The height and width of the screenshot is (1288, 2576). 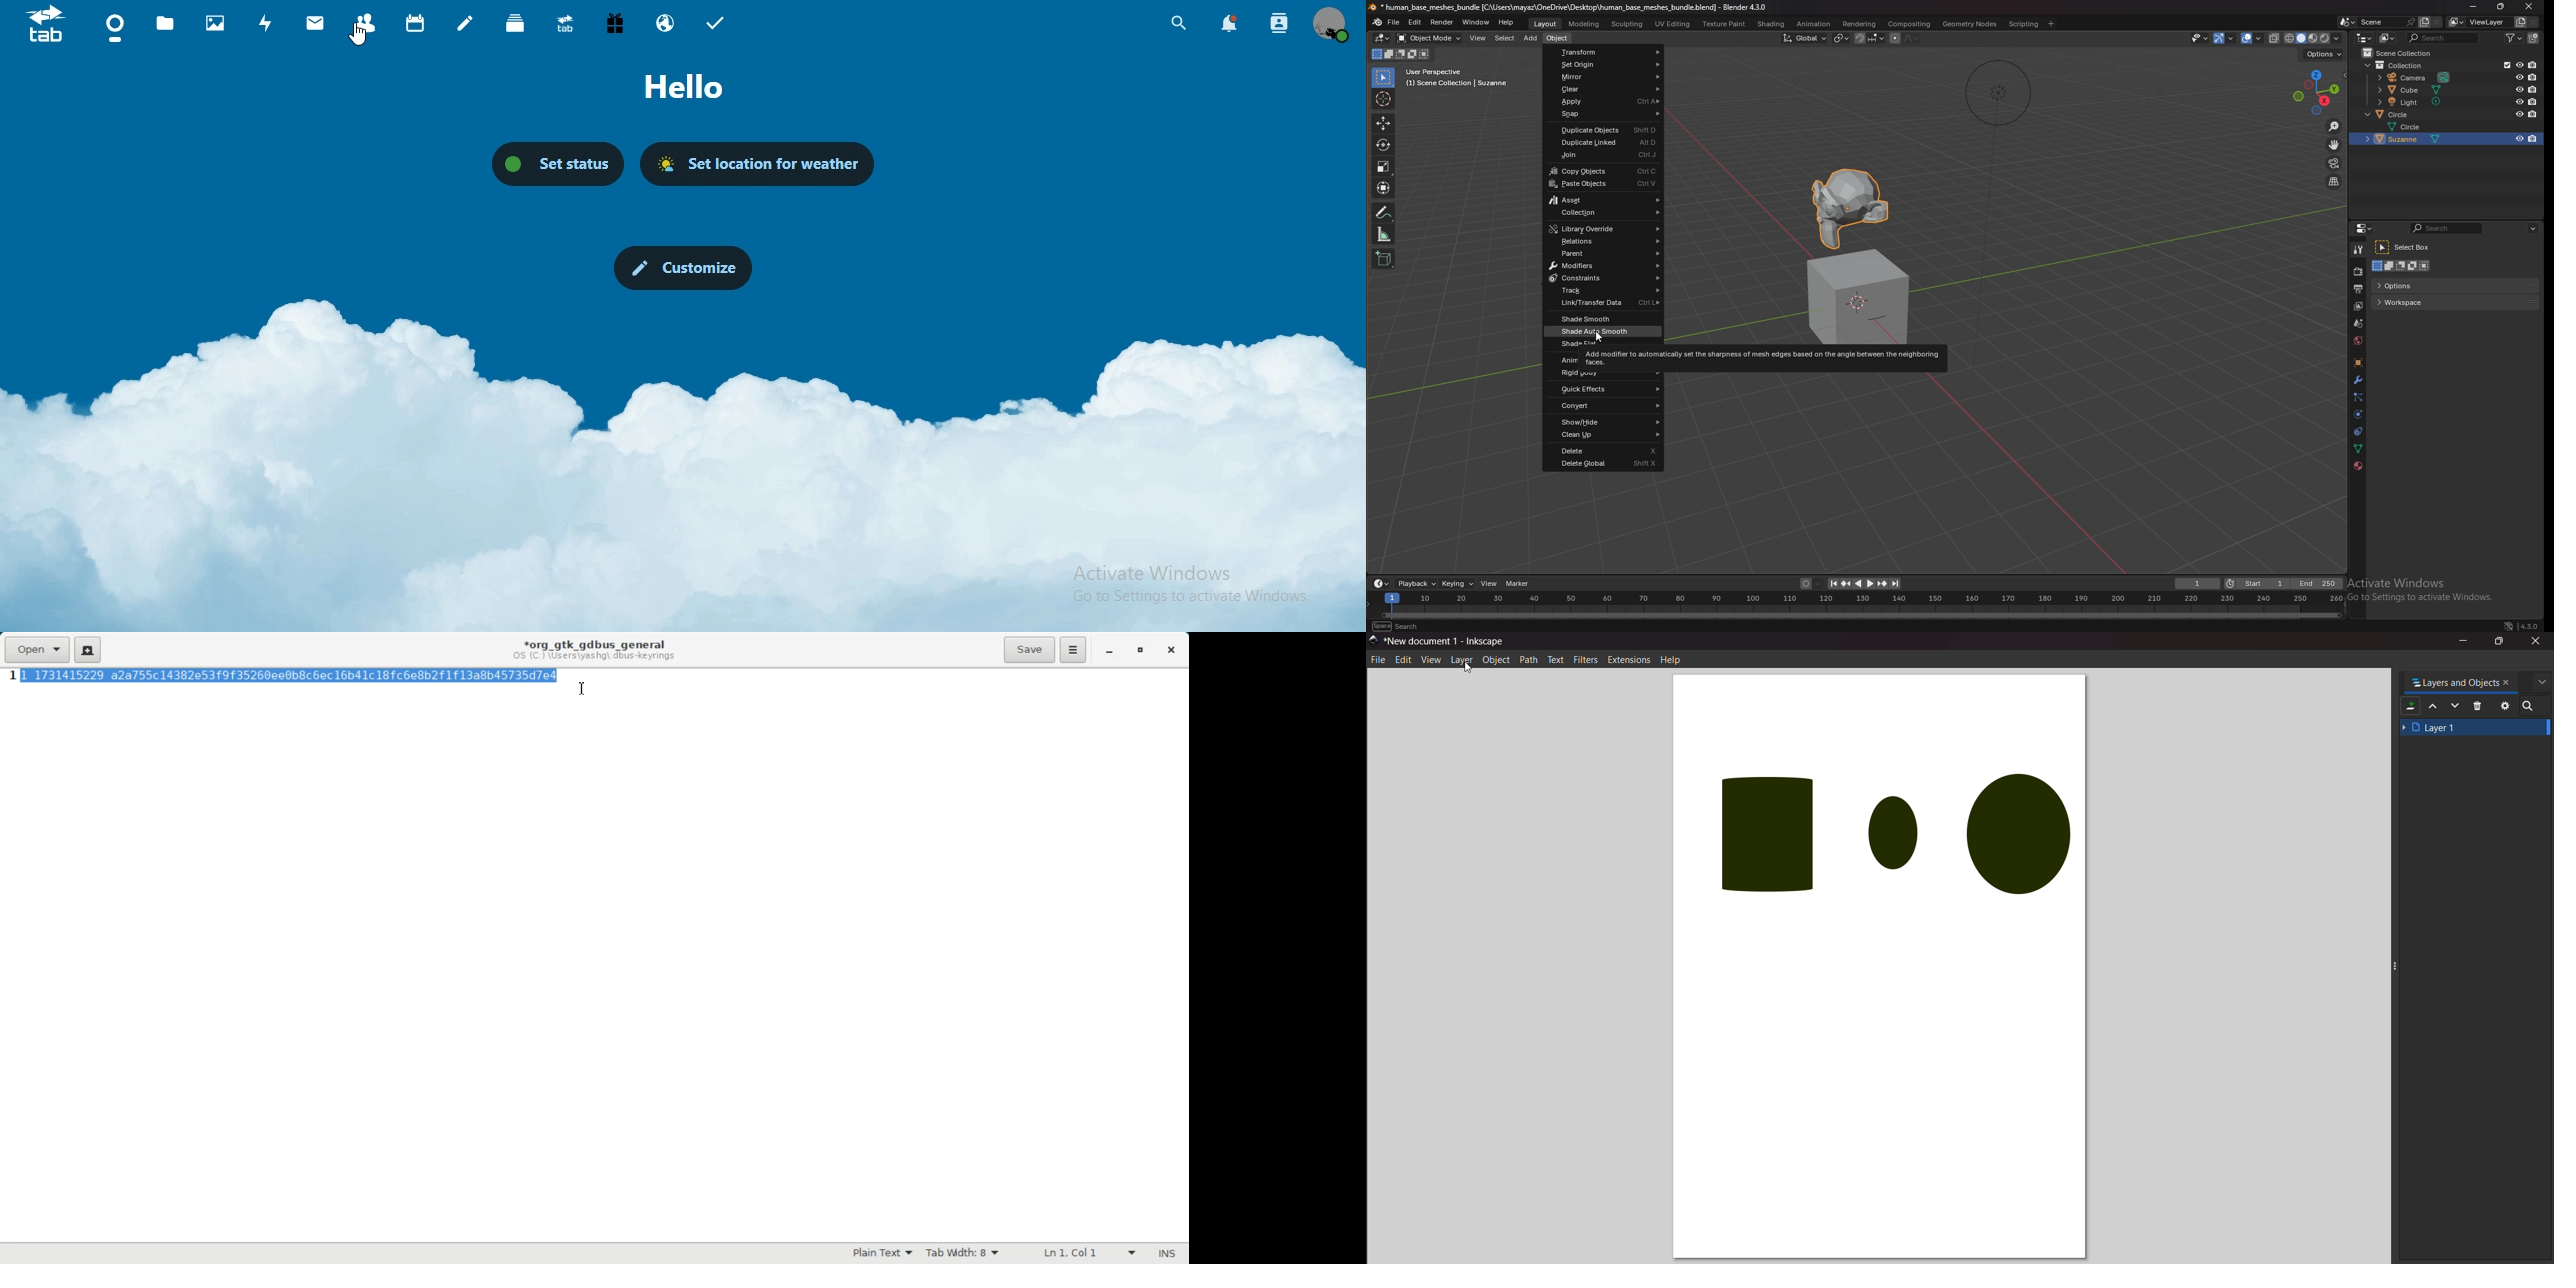 I want to click on minimize, so click(x=2470, y=6).